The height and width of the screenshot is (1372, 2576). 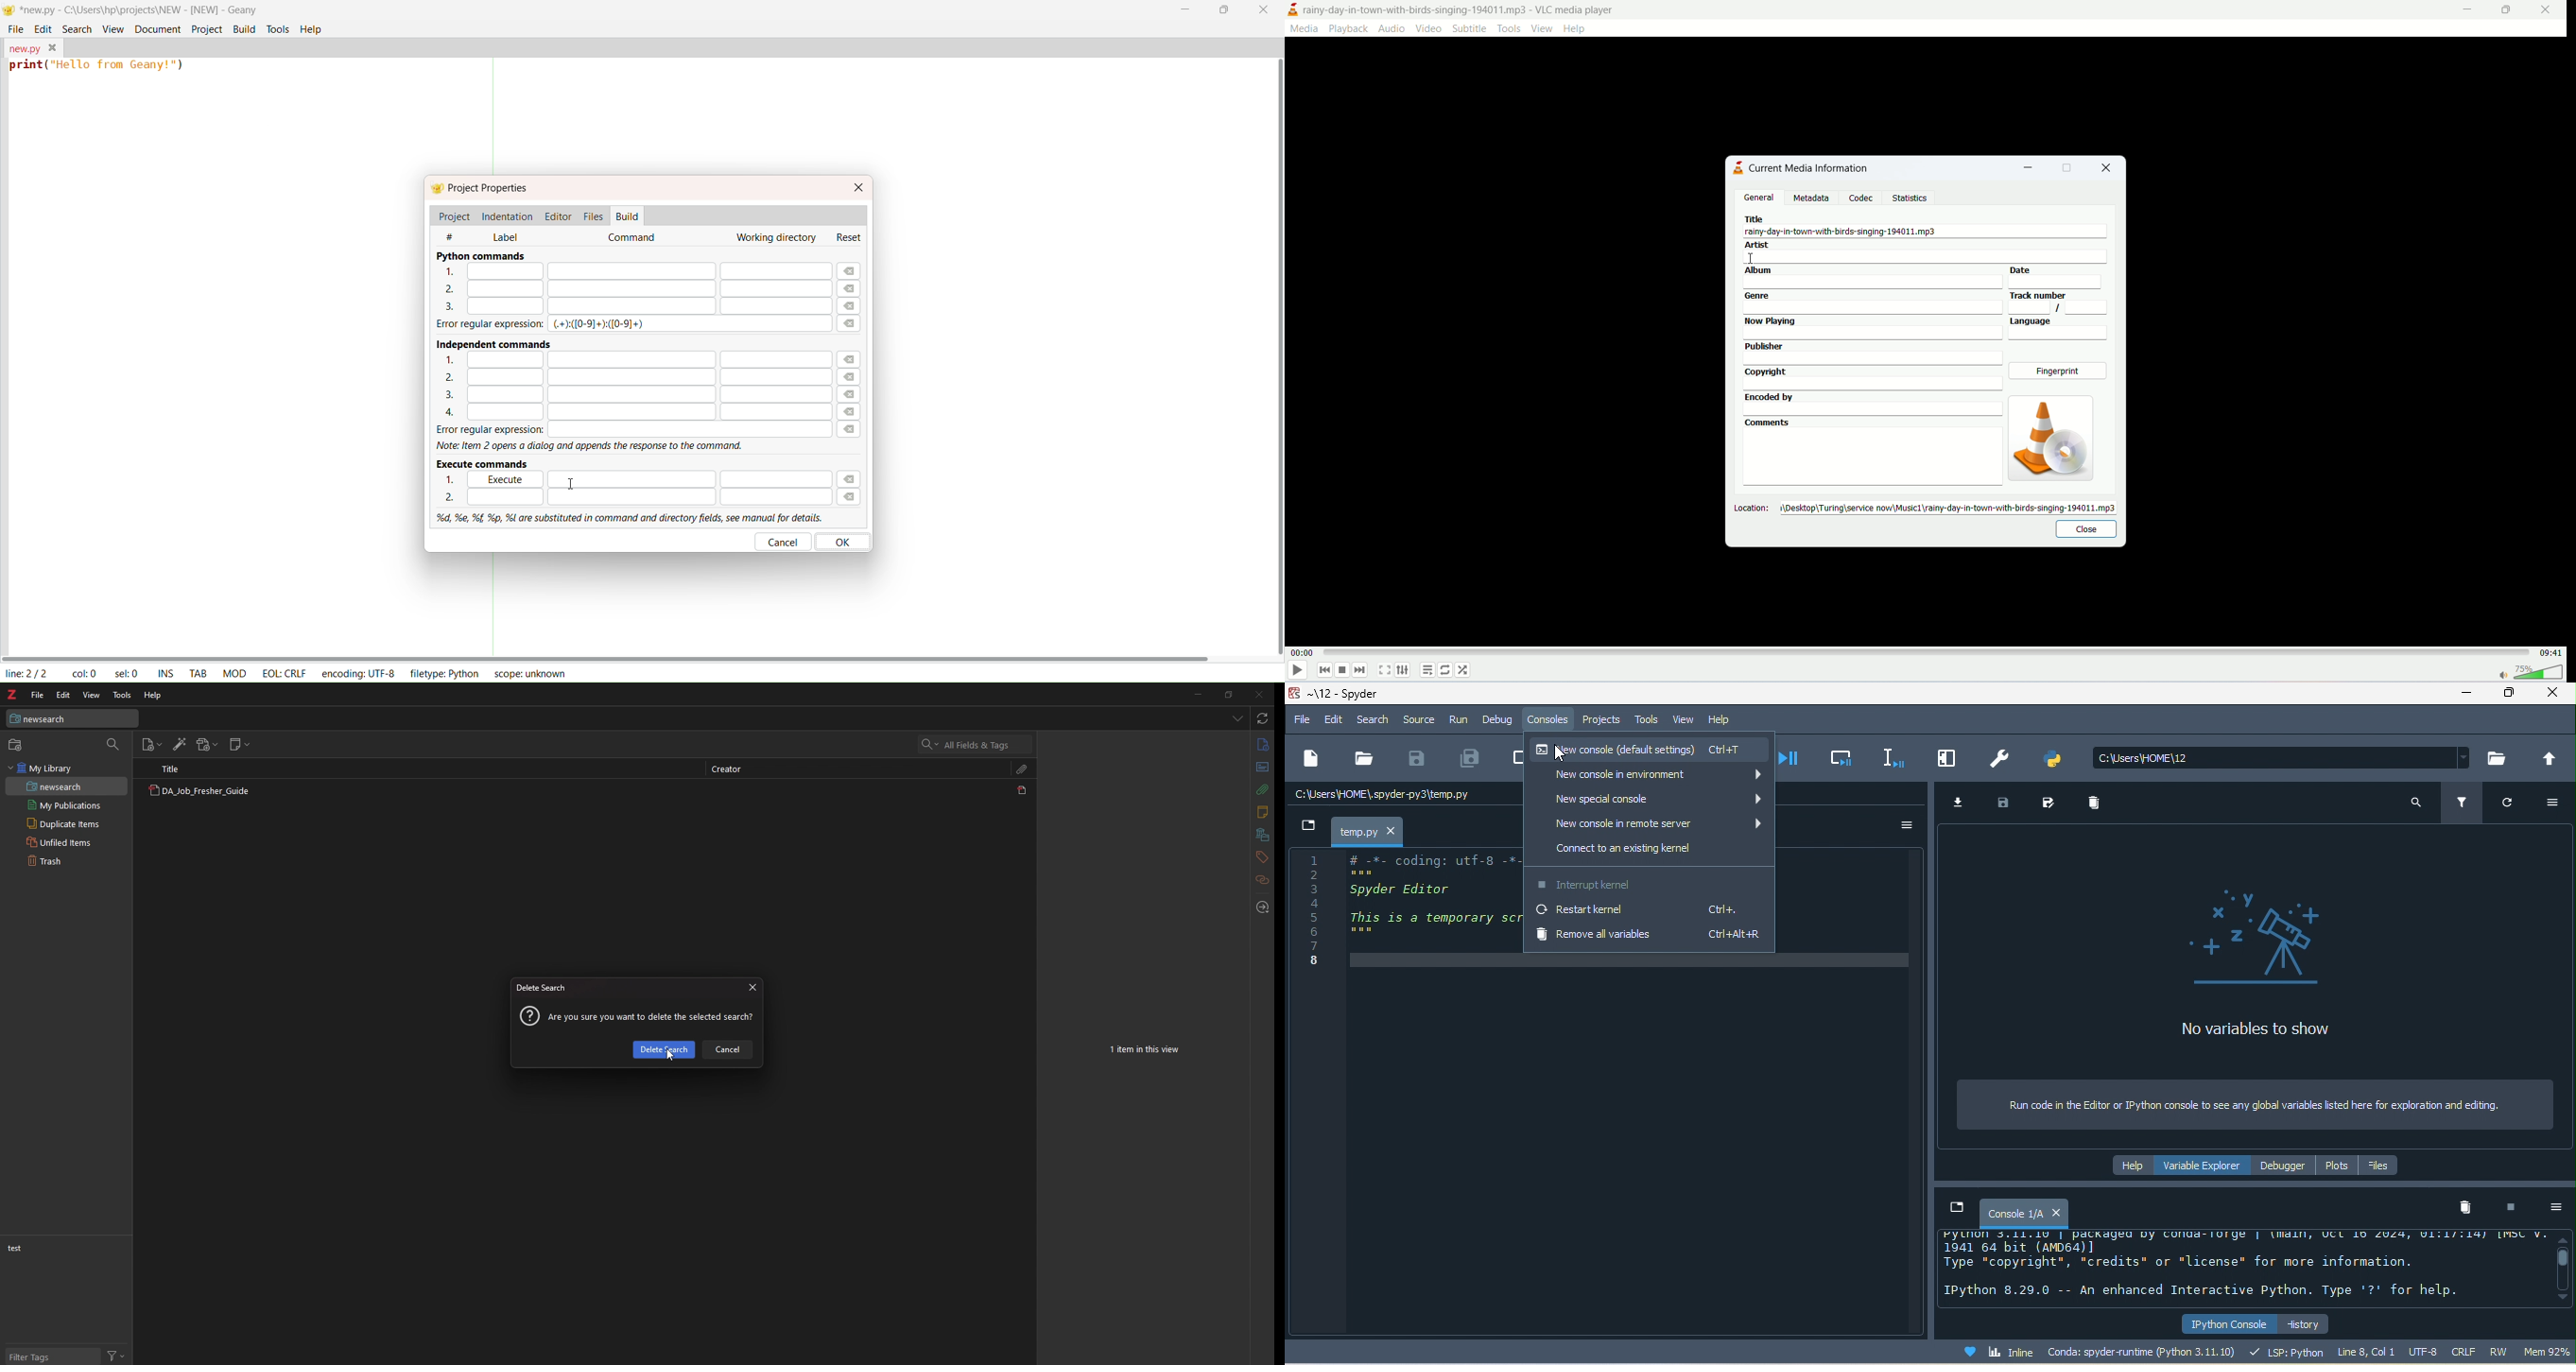 I want to click on next, so click(x=1363, y=671).